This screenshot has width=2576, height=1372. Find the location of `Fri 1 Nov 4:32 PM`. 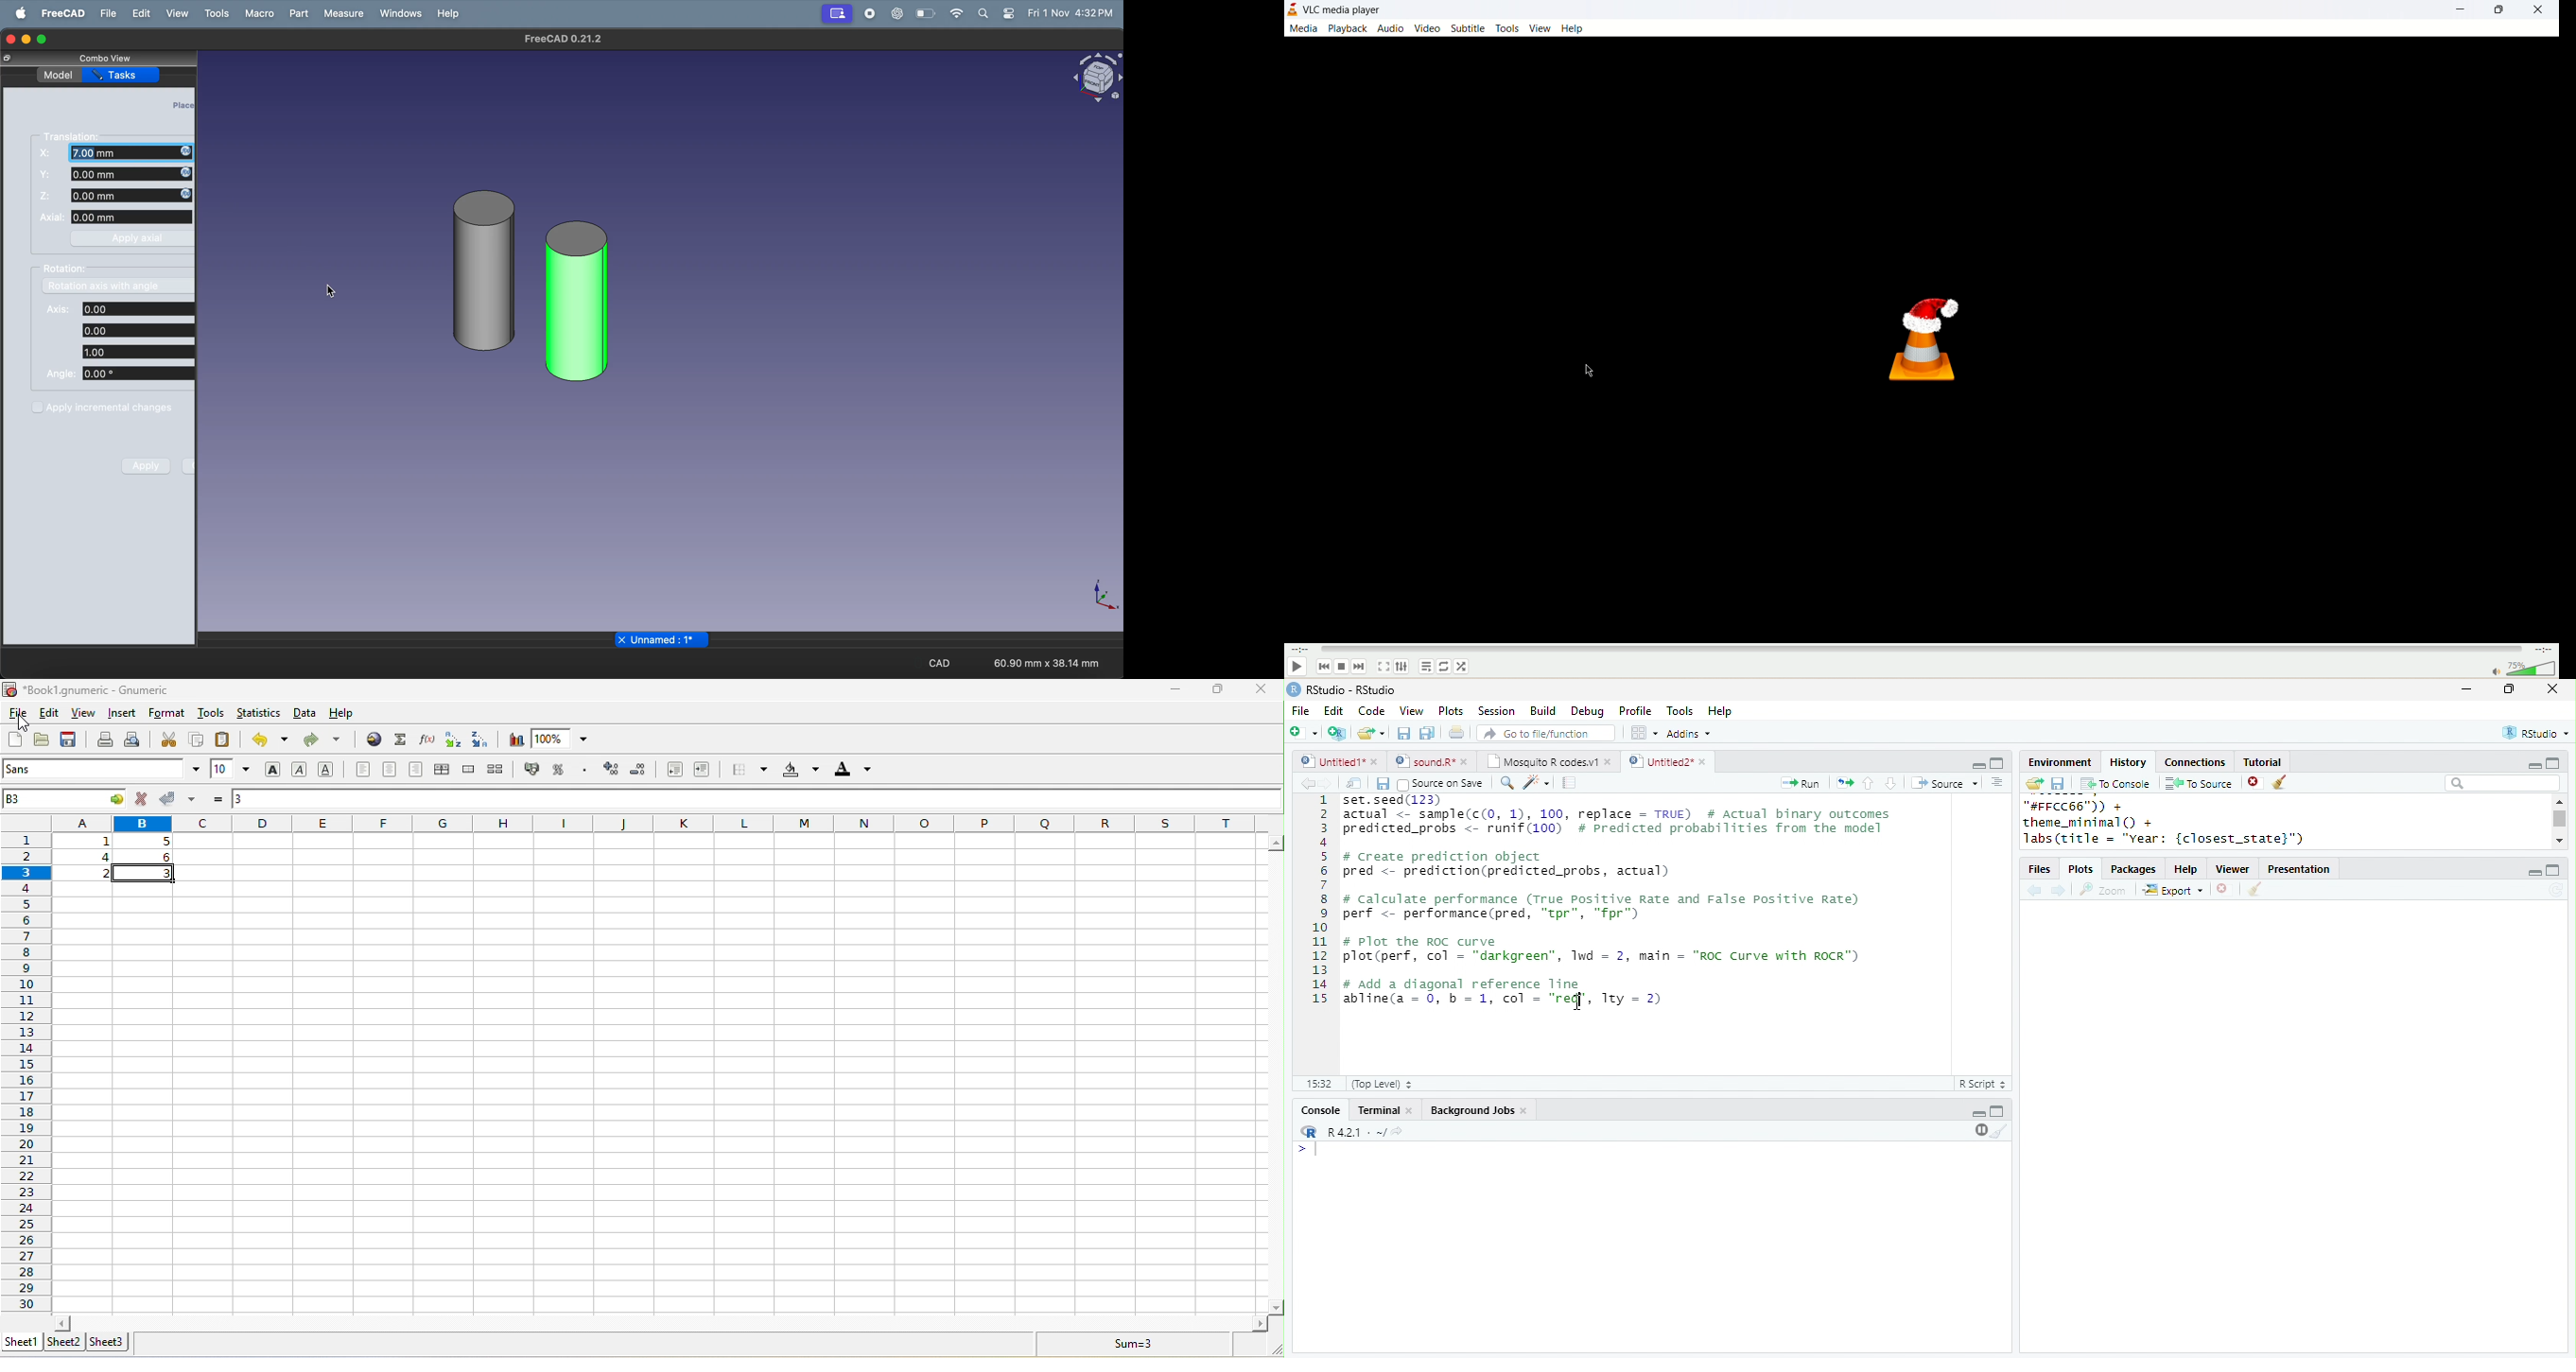

Fri 1 Nov 4:32 PM is located at coordinates (1071, 13).